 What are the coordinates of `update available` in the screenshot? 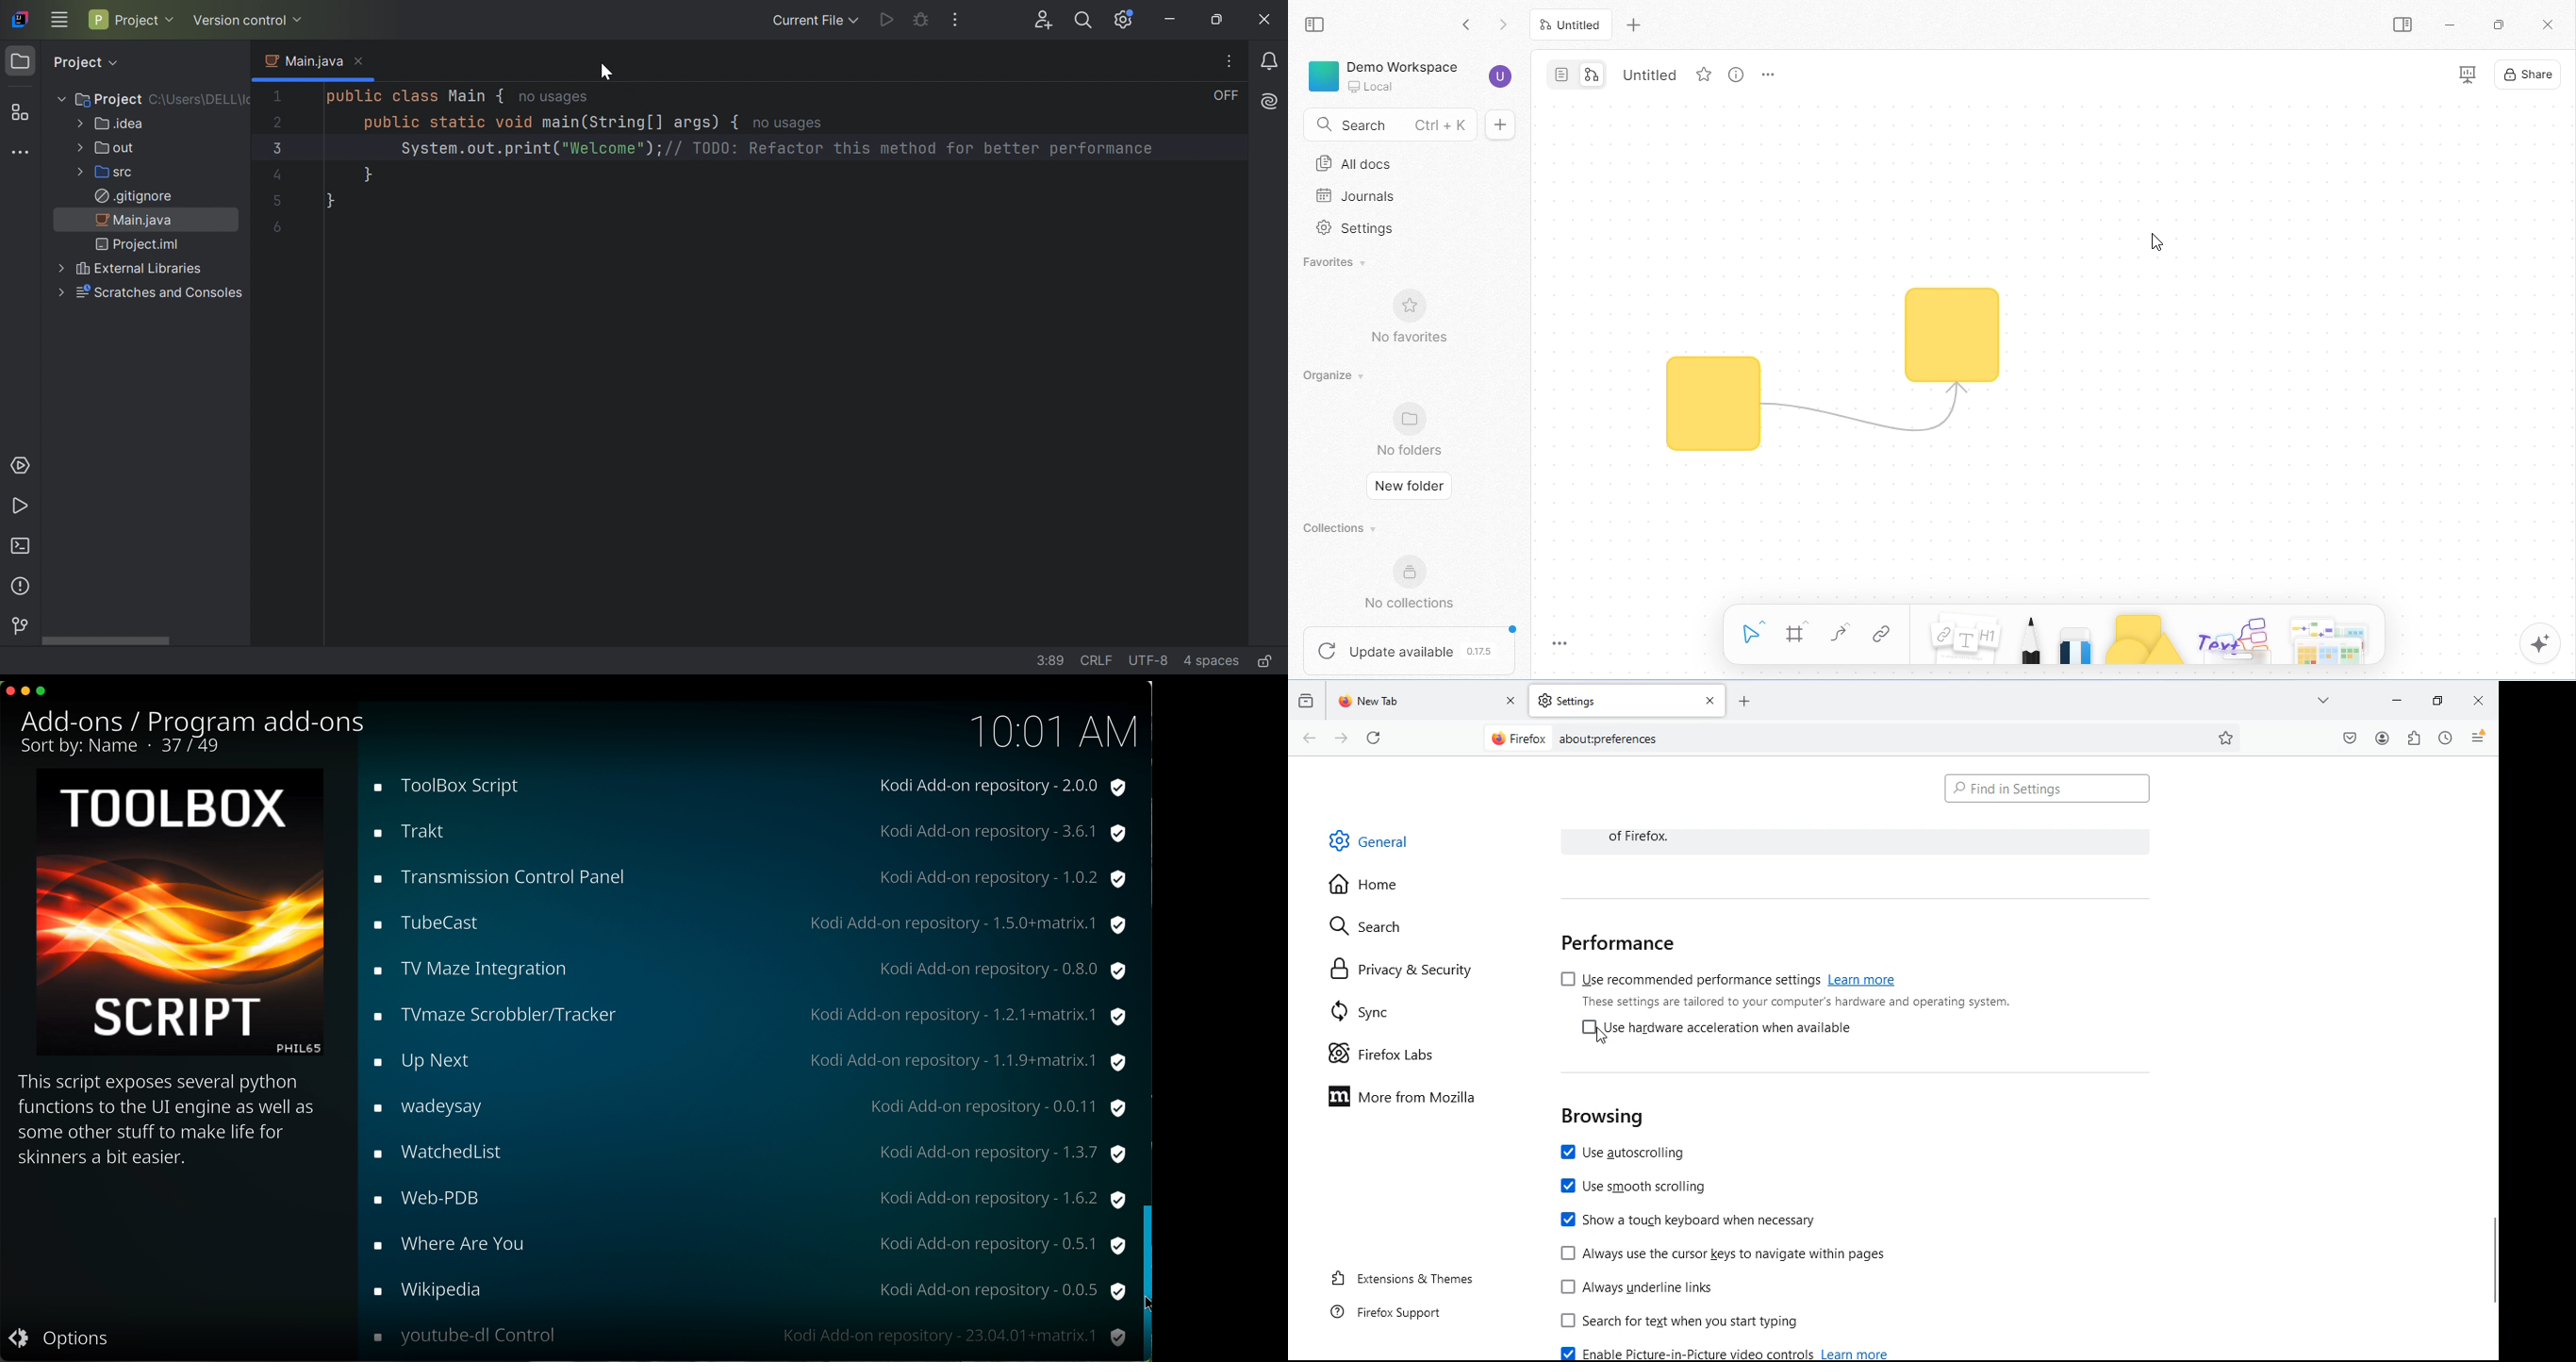 It's located at (1412, 649).